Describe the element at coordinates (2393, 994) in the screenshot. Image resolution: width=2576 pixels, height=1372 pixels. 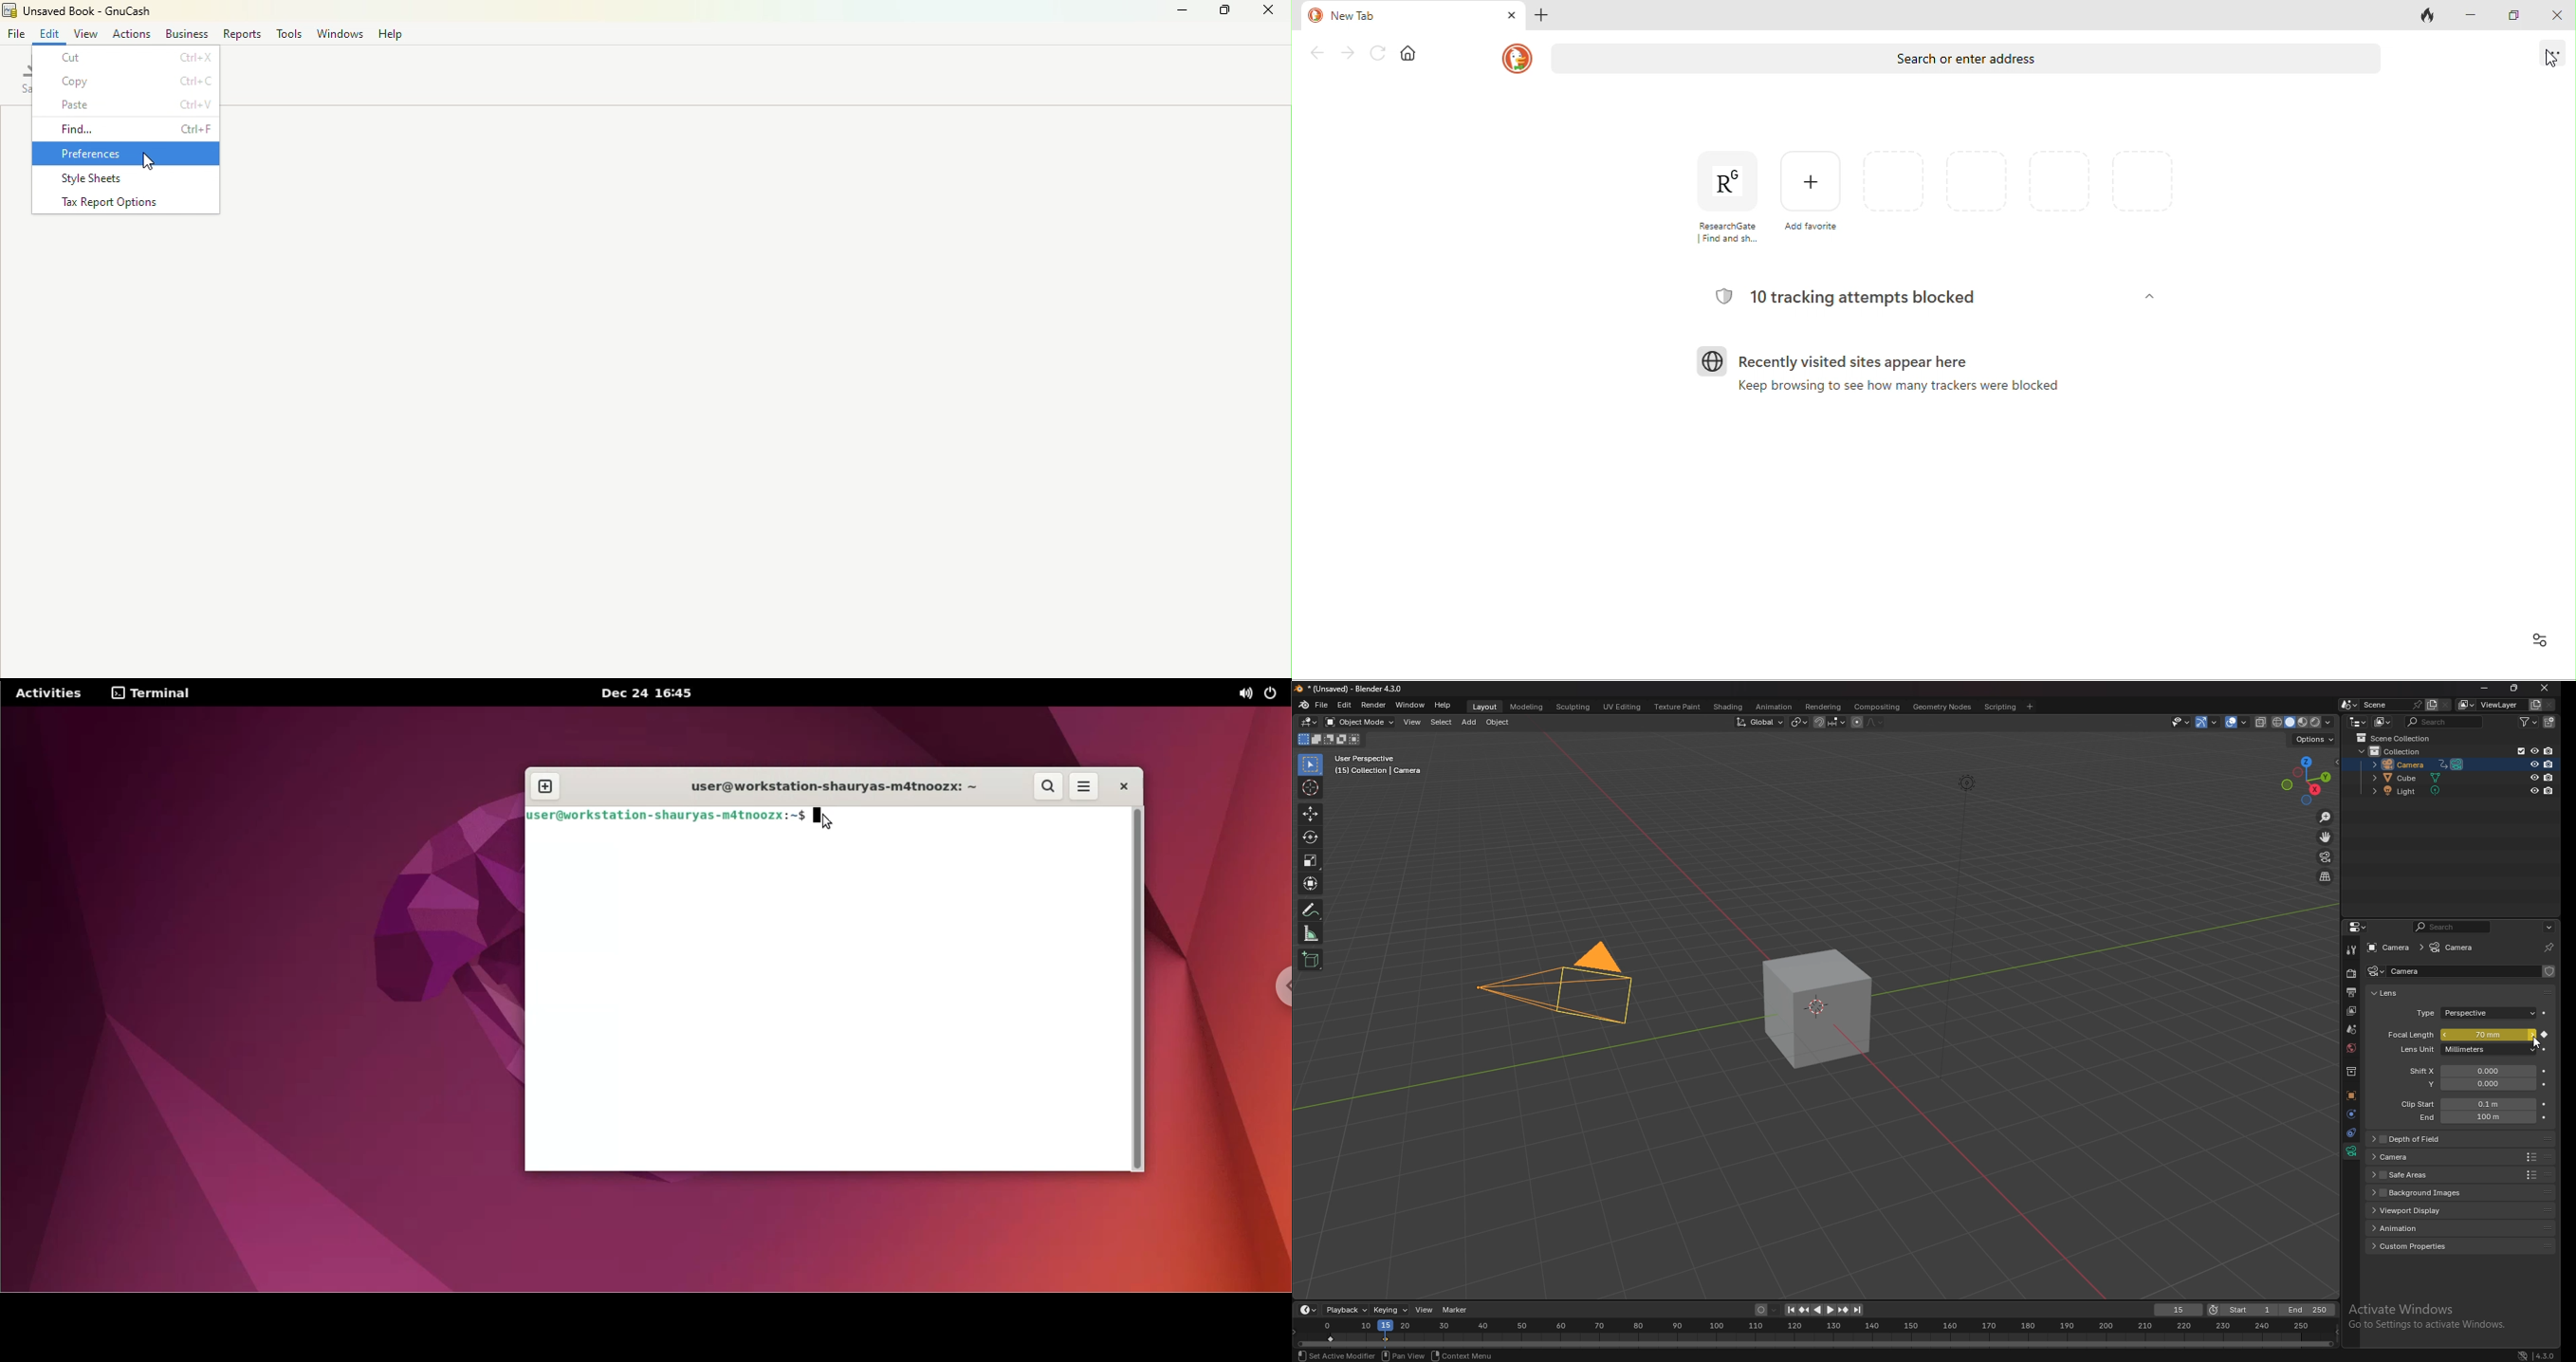
I see `lens` at that location.